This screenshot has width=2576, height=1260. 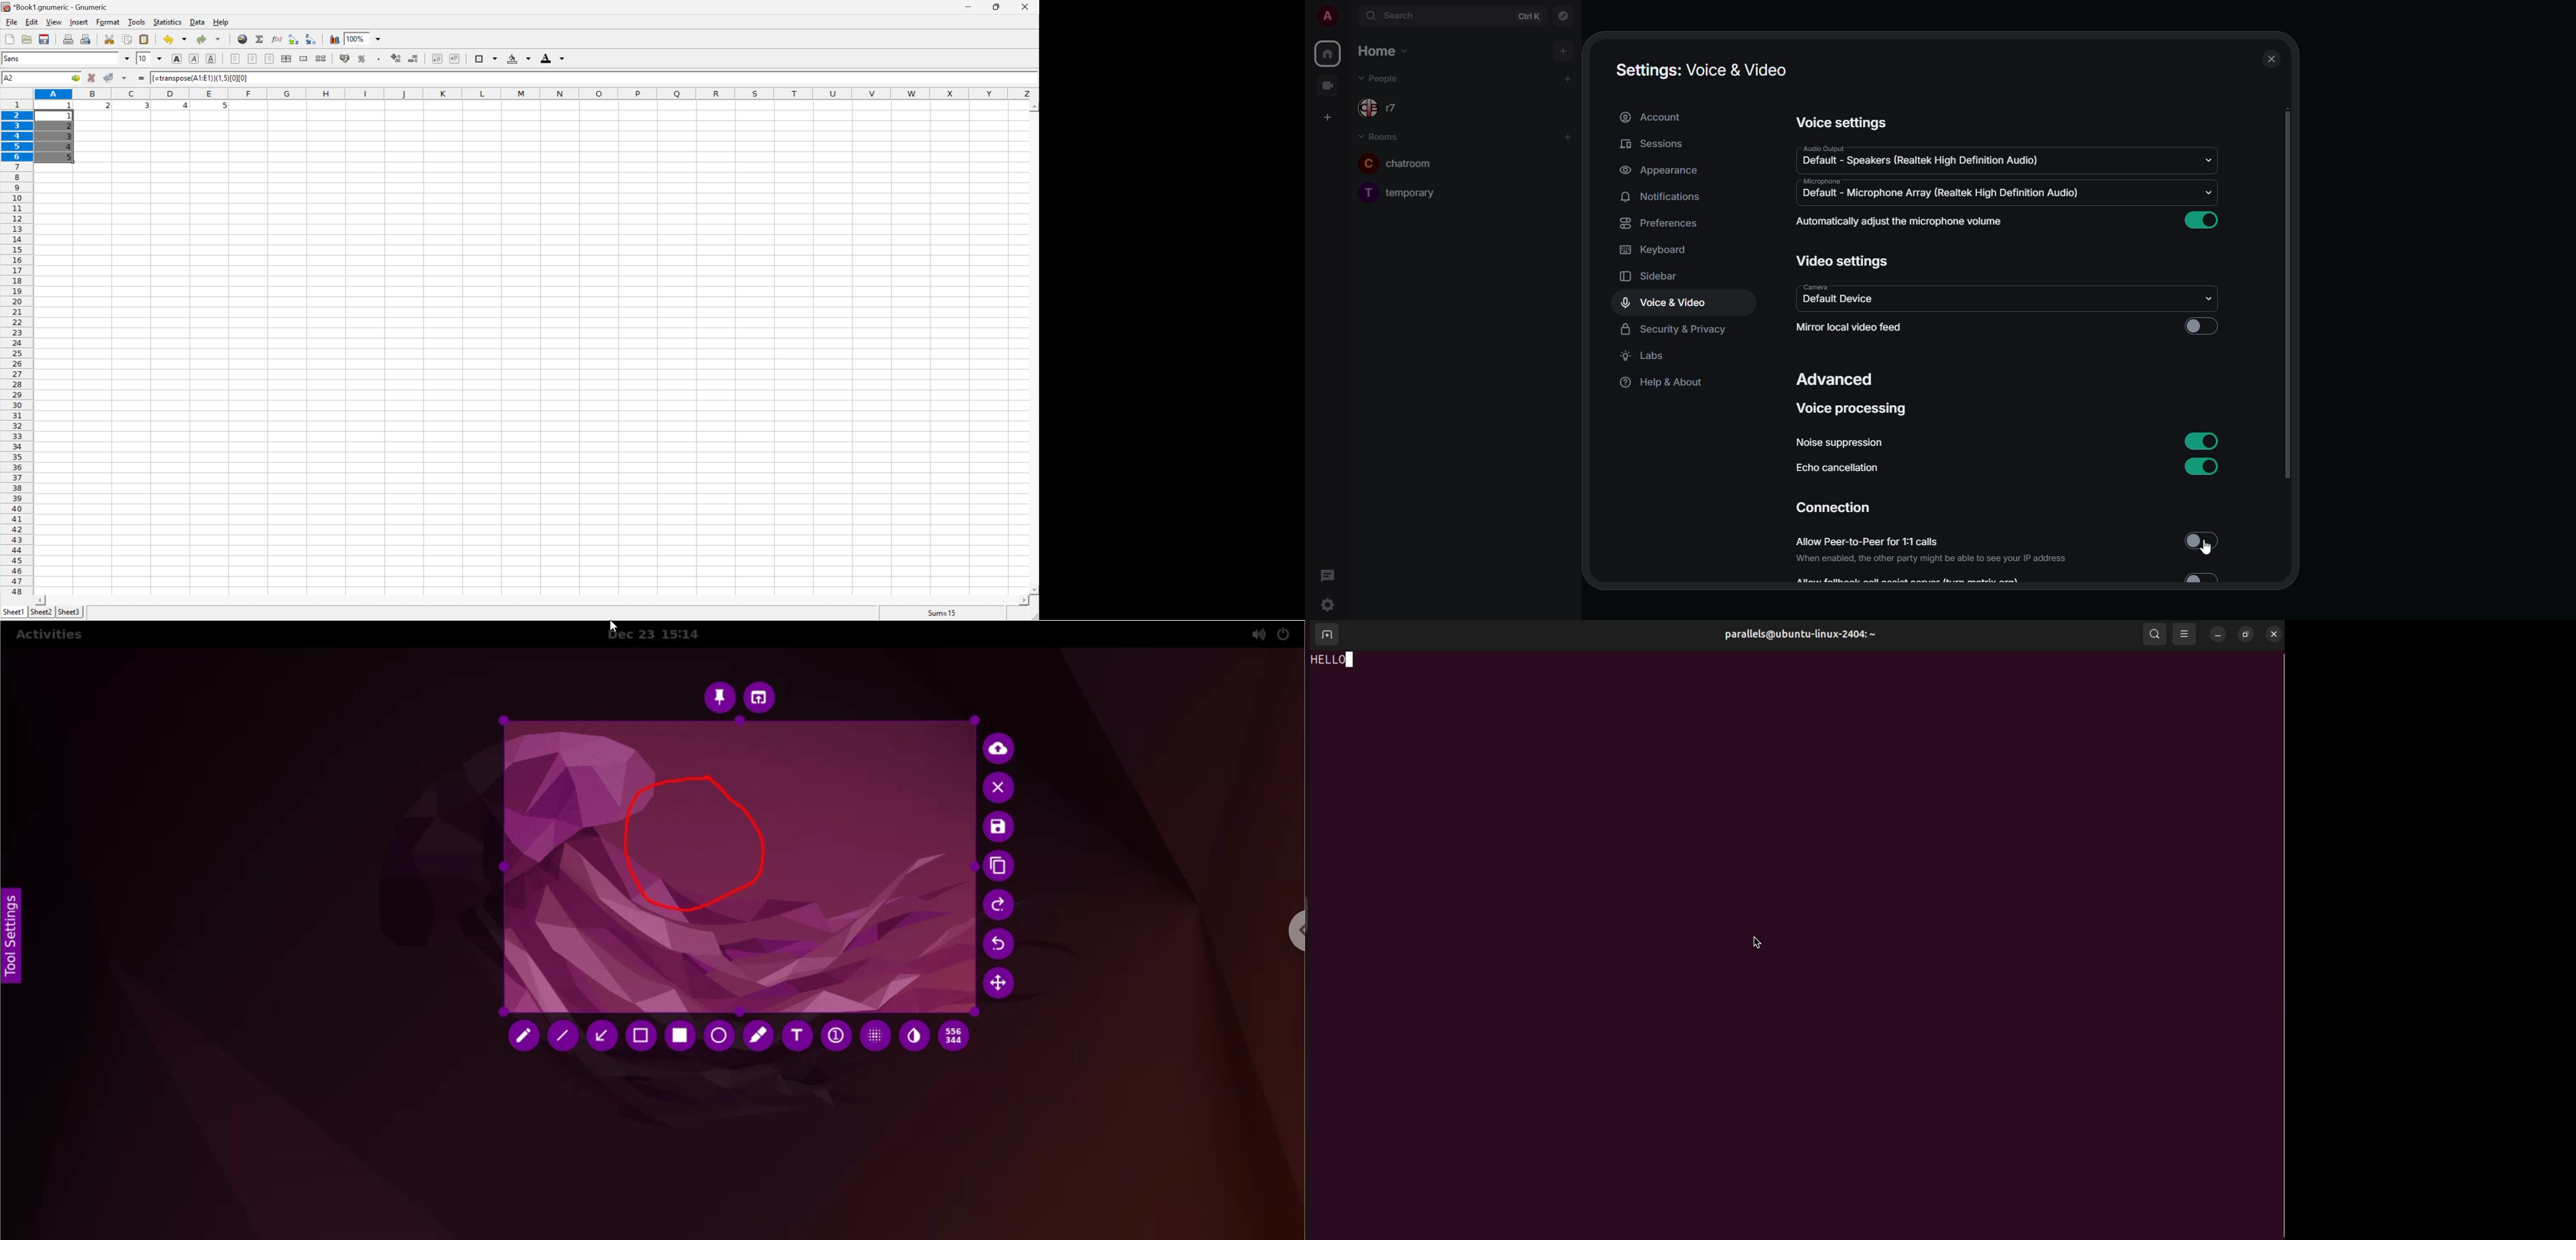 I want to click on appearance, so click(x=1663, y=171).